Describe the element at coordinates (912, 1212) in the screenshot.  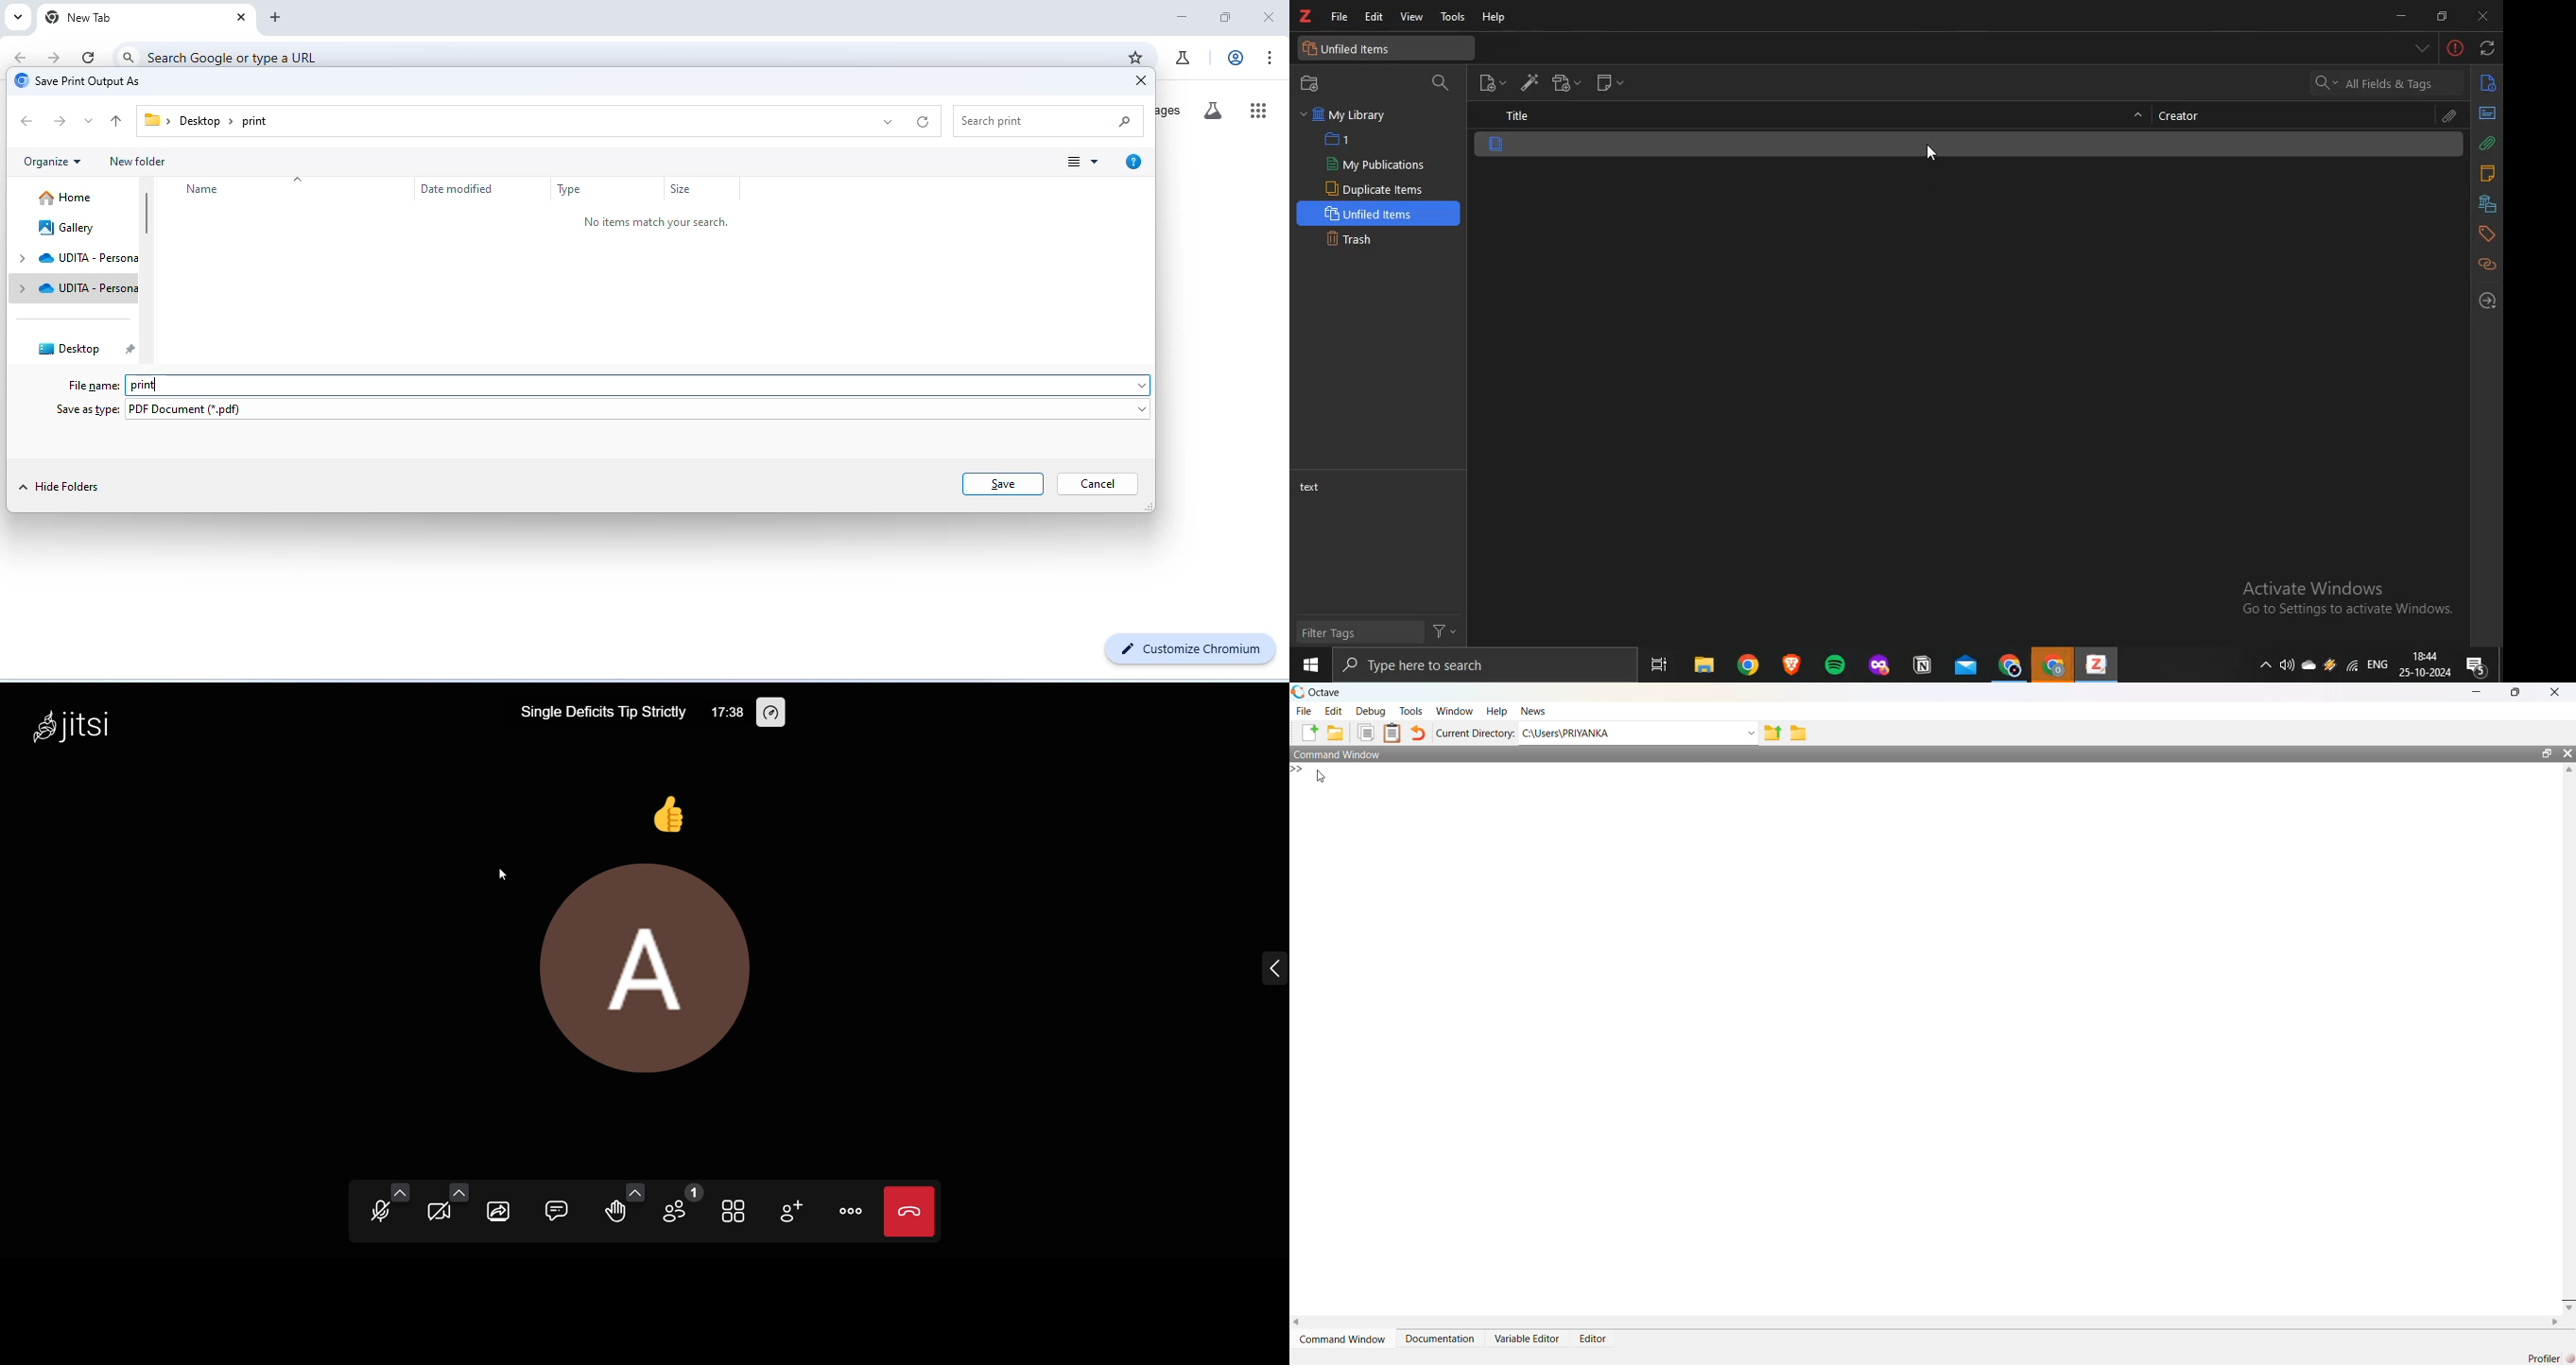
I see `End Call` at that location.